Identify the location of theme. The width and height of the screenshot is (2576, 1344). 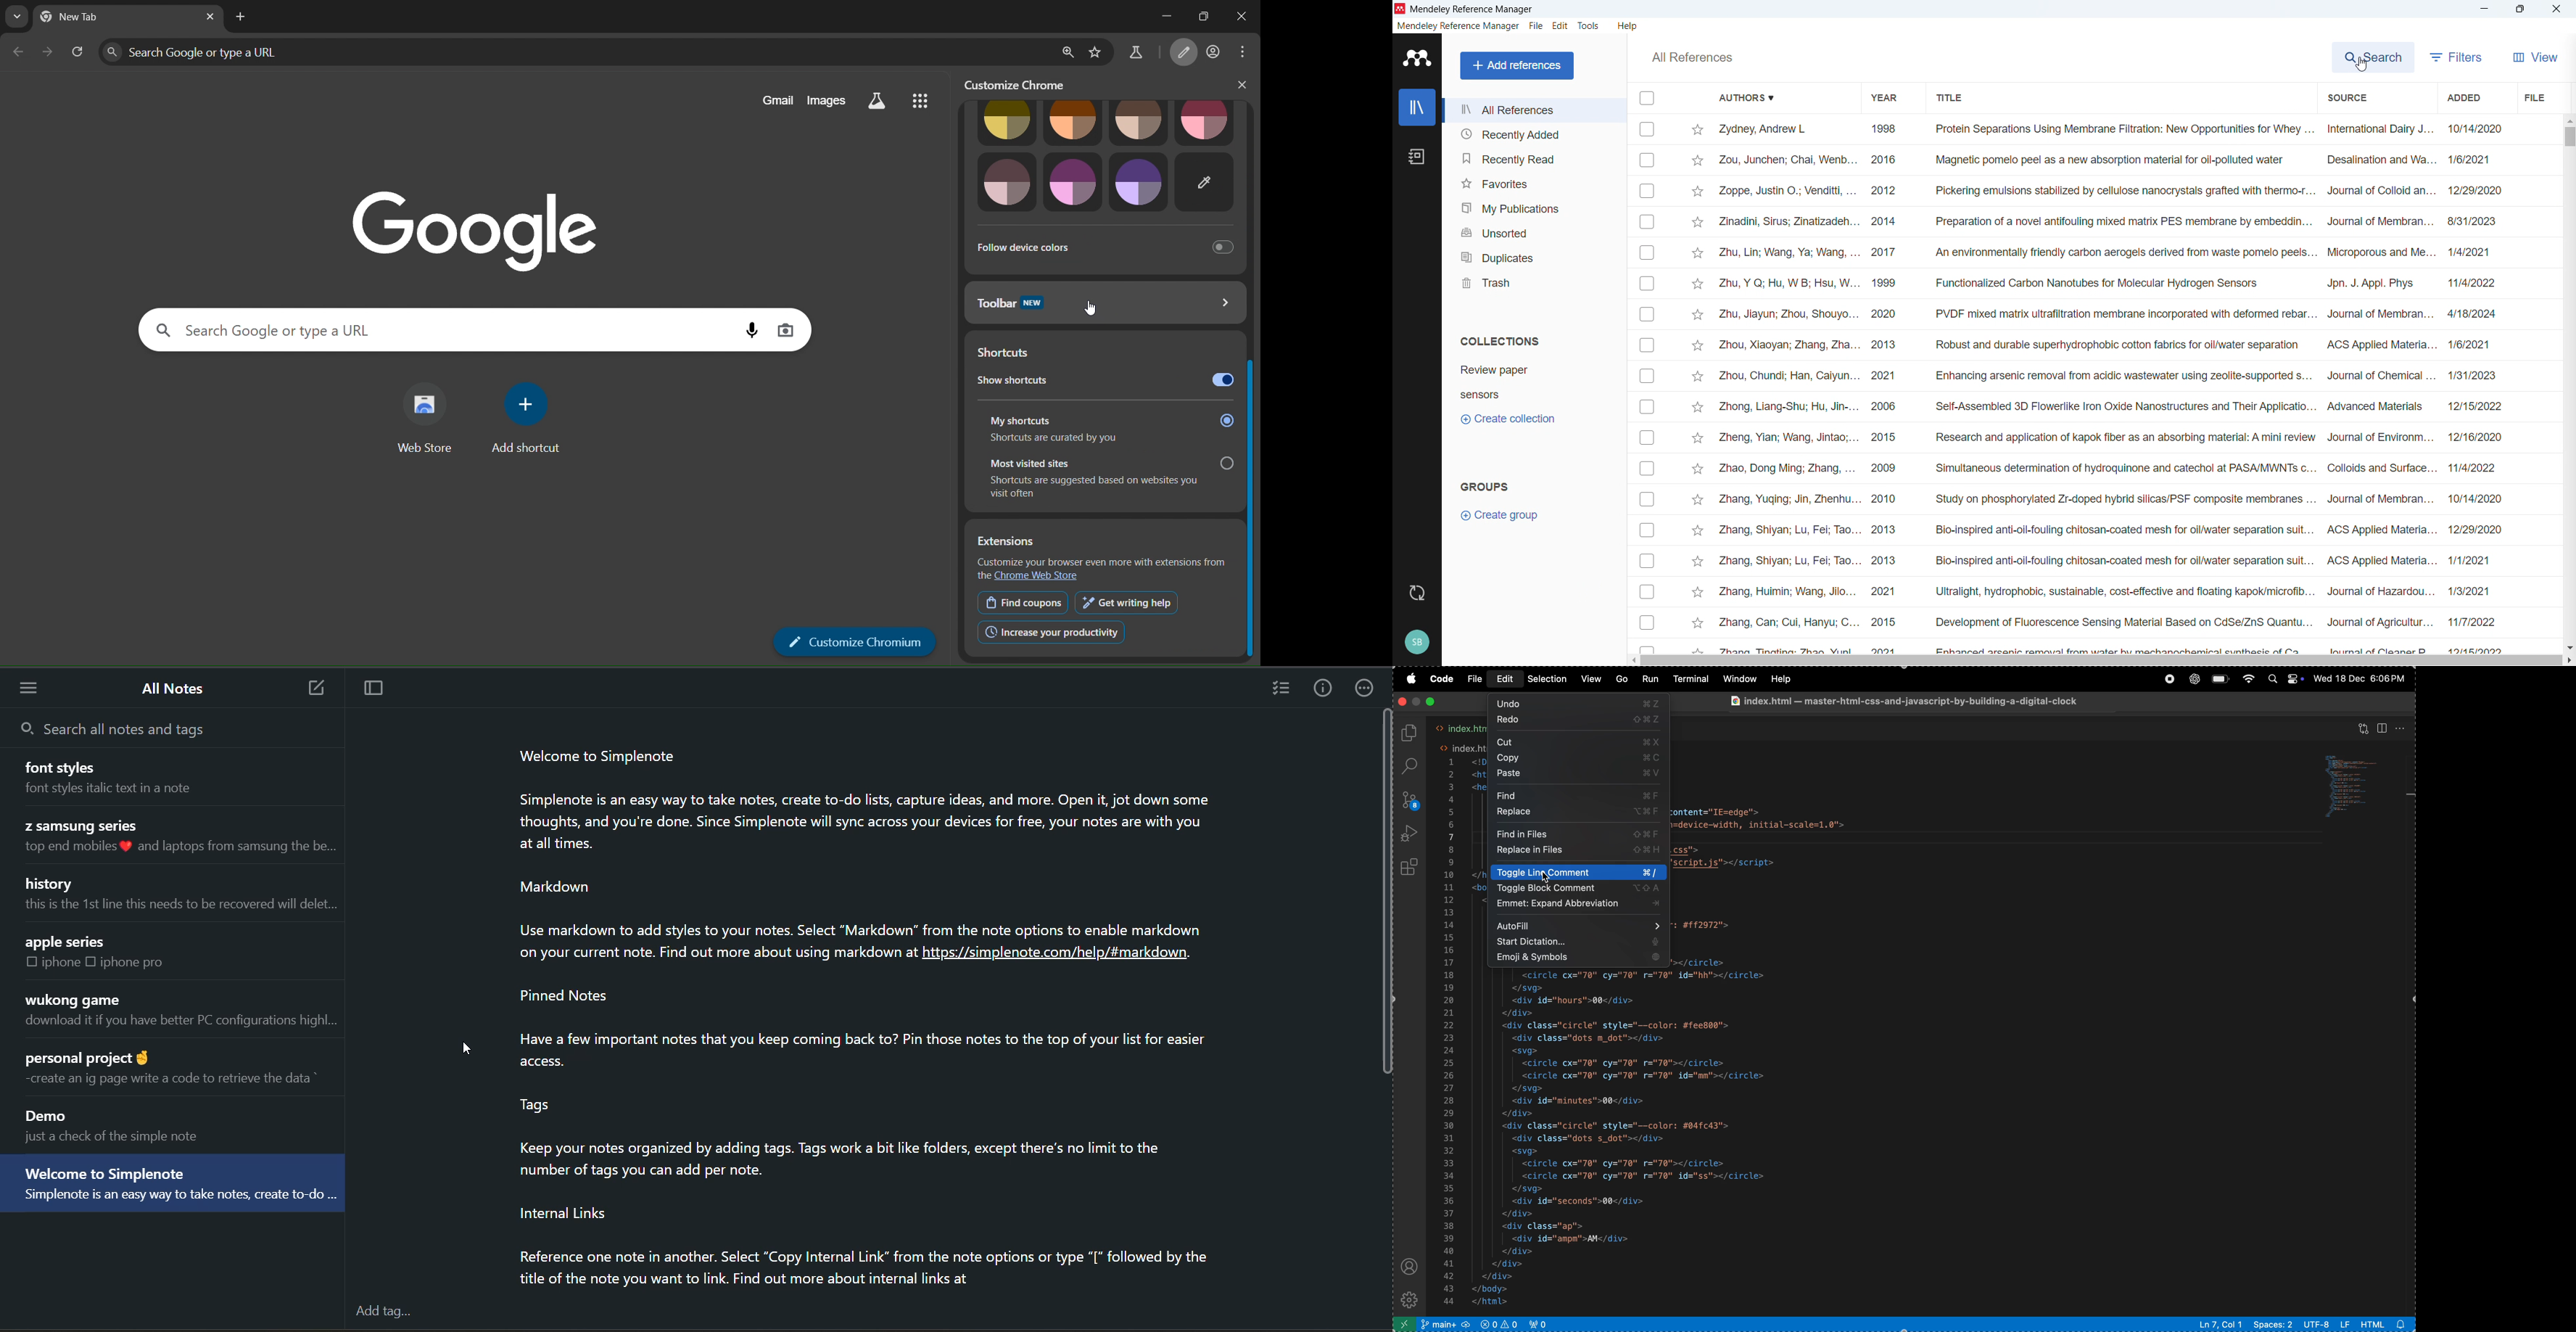
(1008, 183).